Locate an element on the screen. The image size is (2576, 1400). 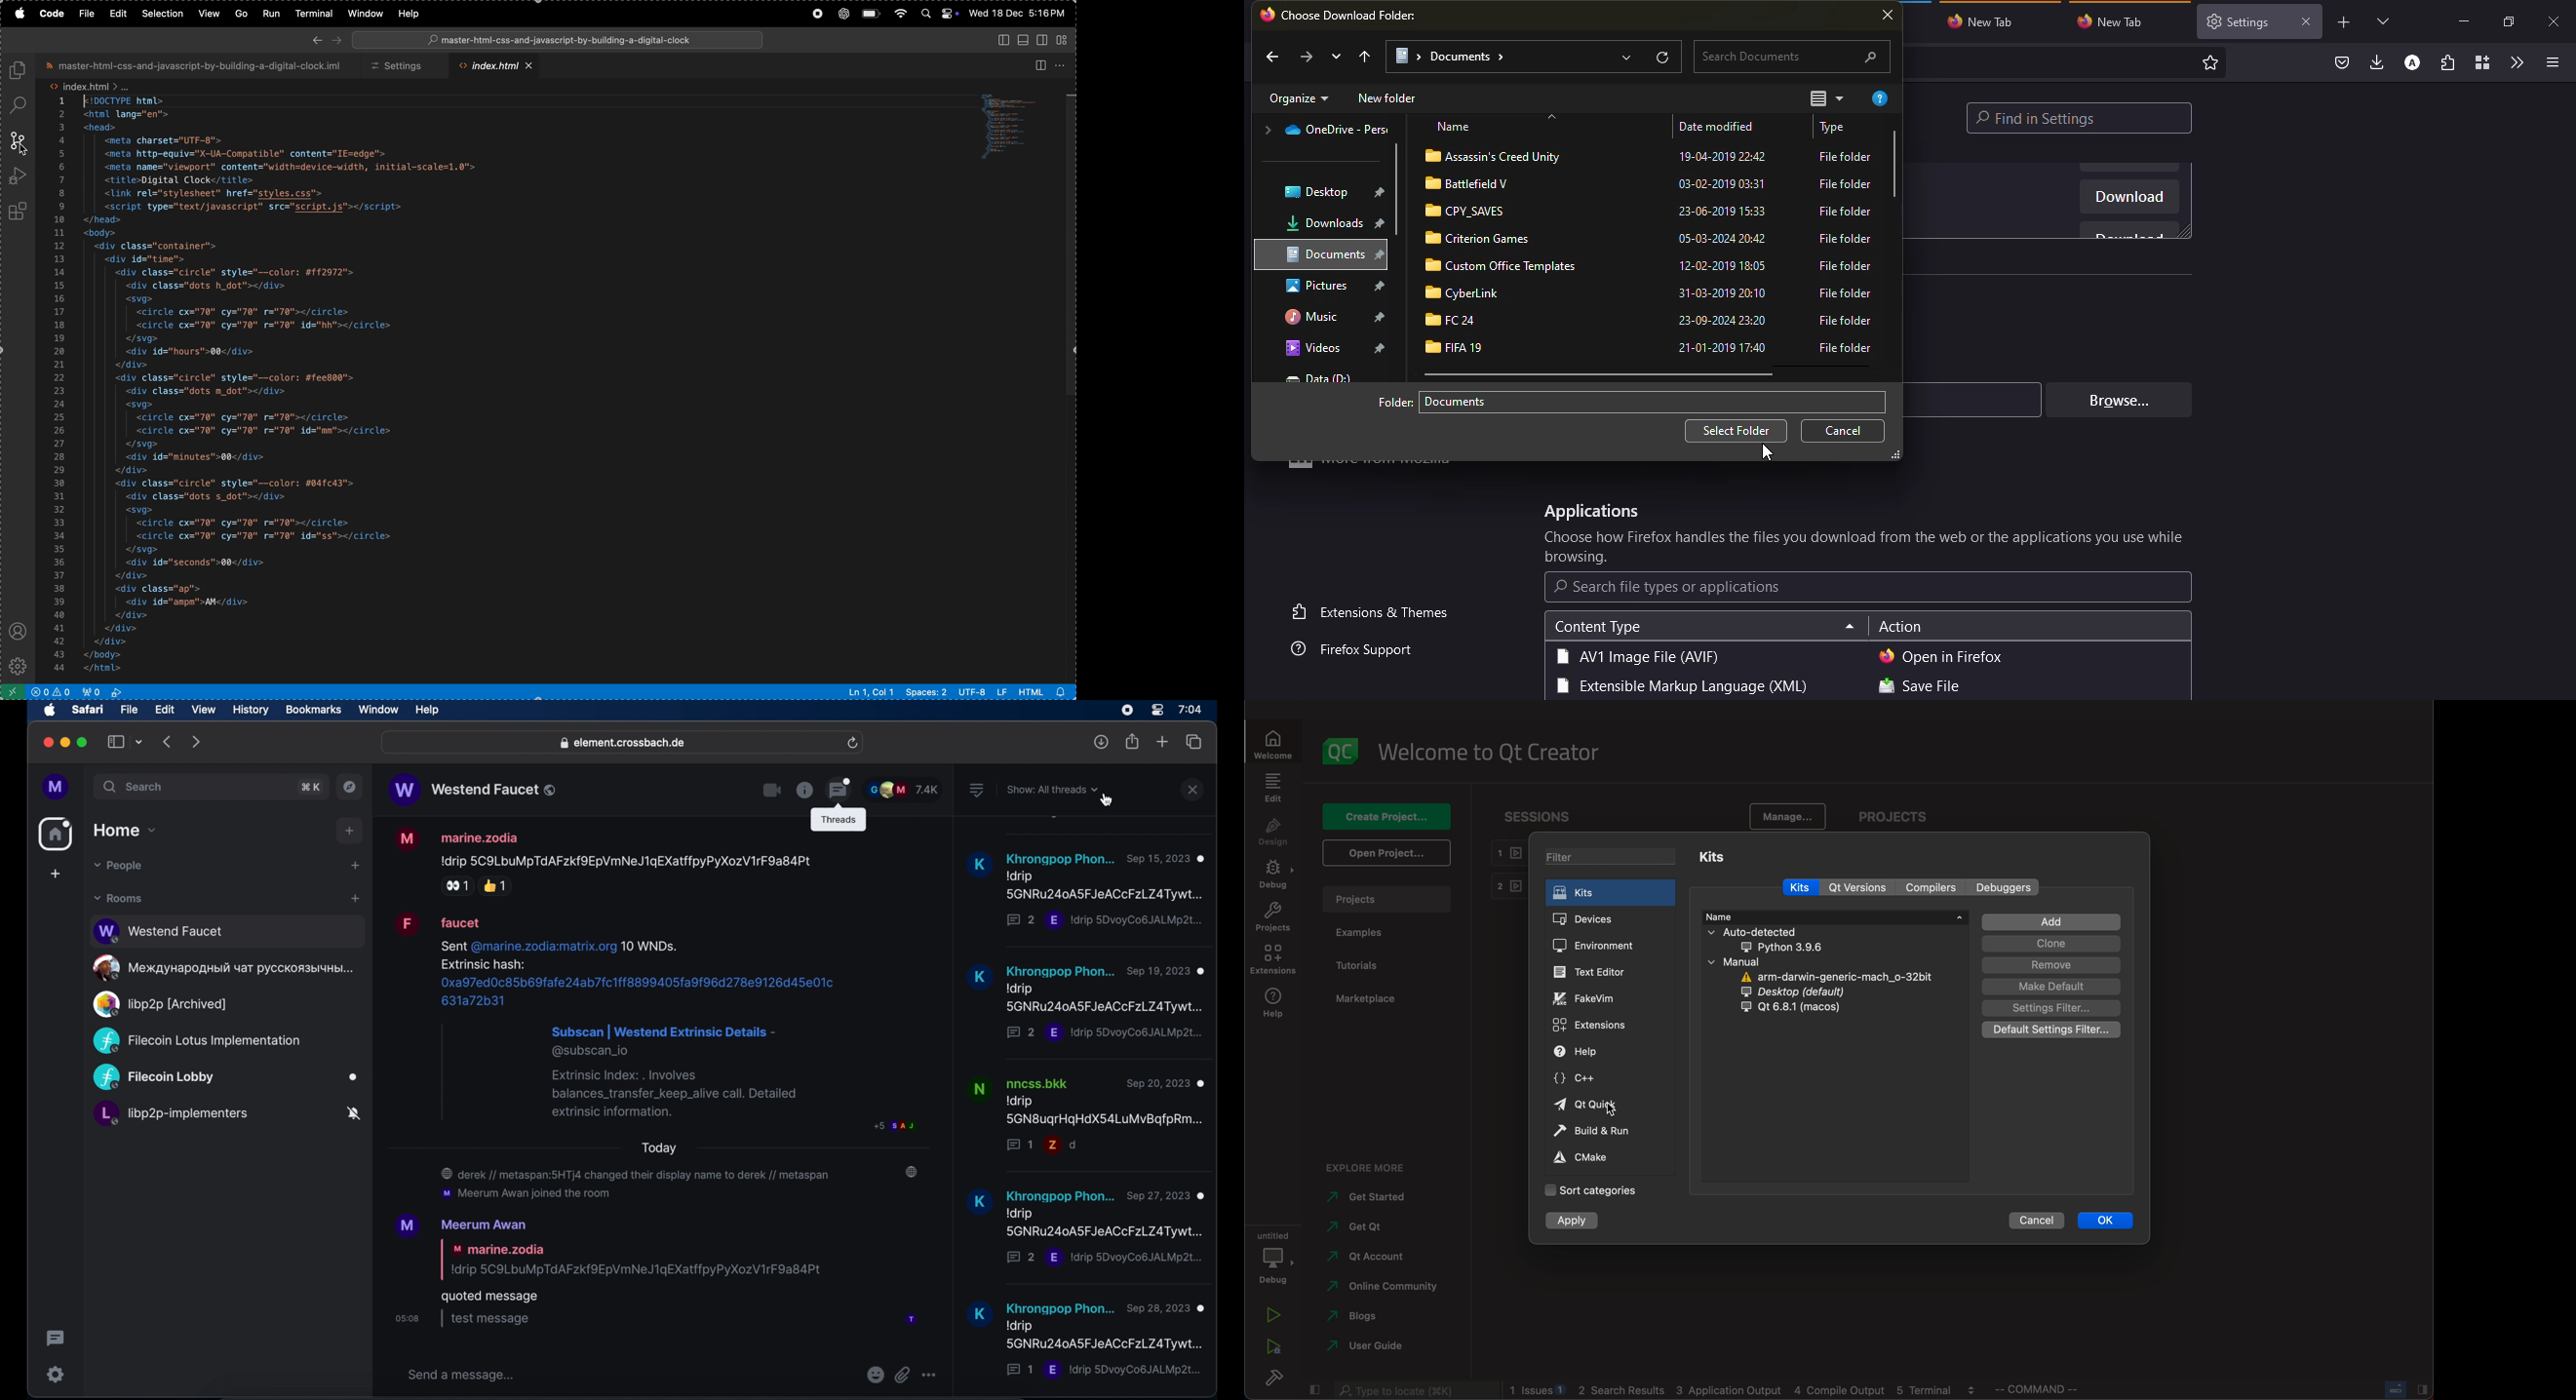
type is located at coordinates (1843, 320).